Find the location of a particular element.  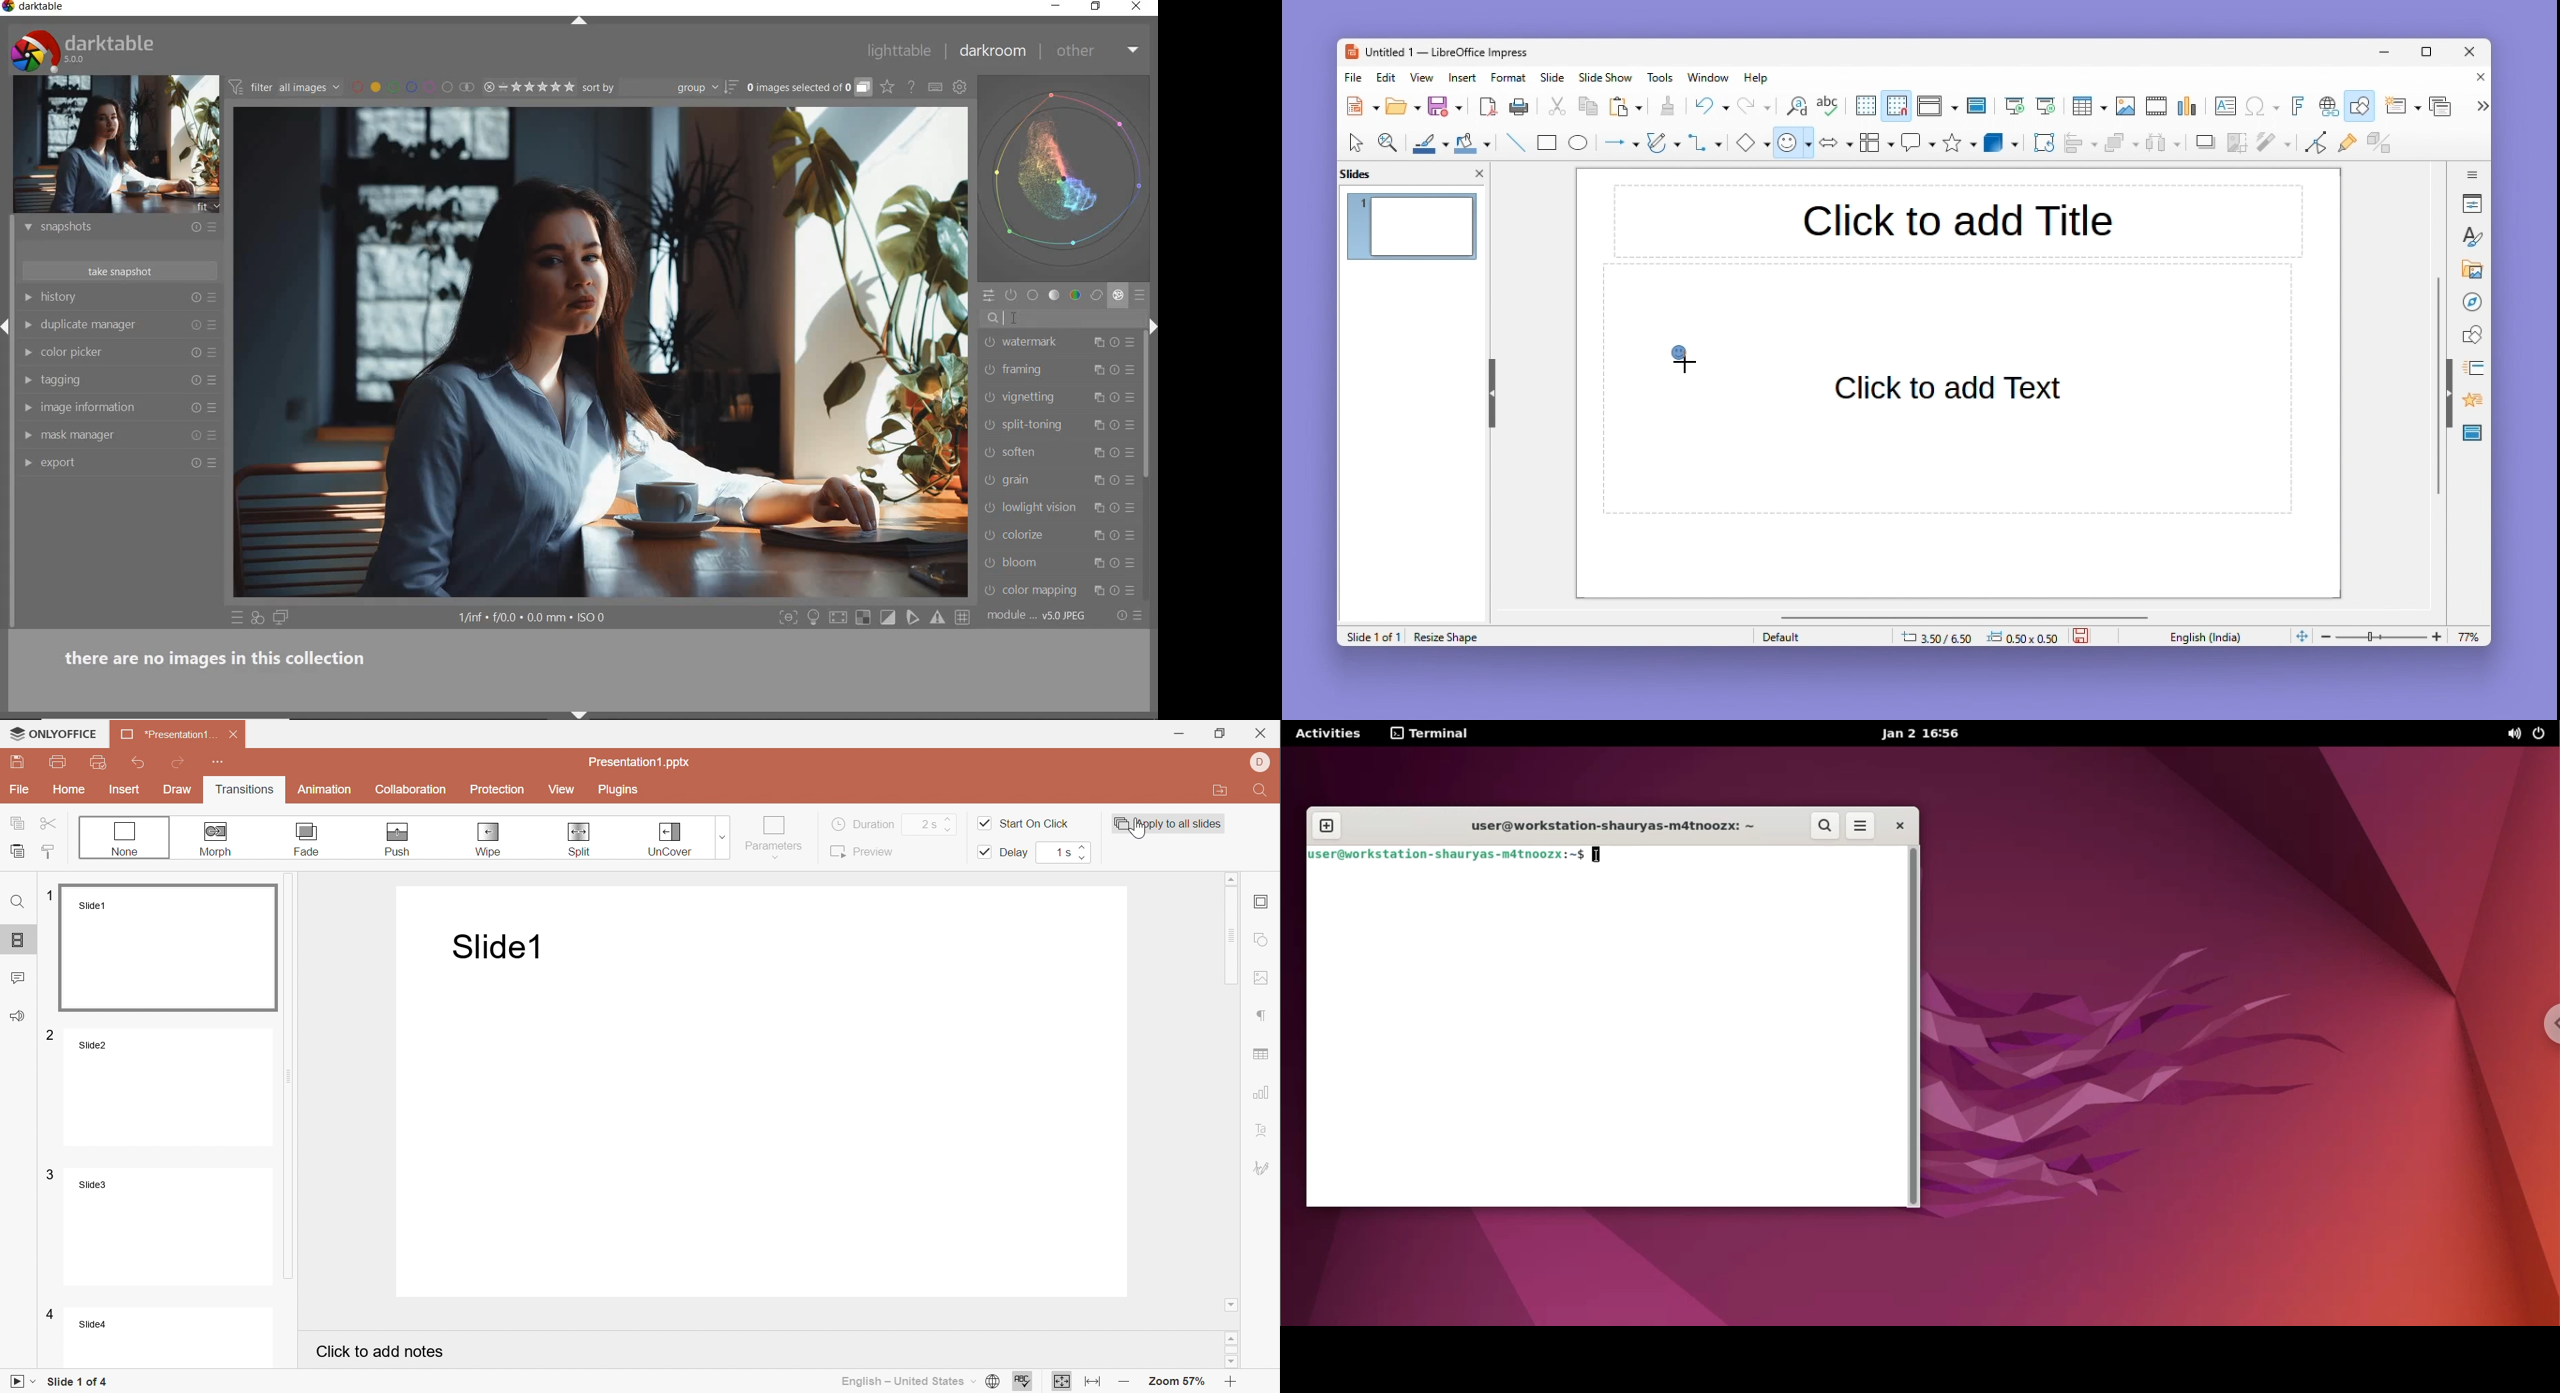

reset is located at coordinates (196, 299).